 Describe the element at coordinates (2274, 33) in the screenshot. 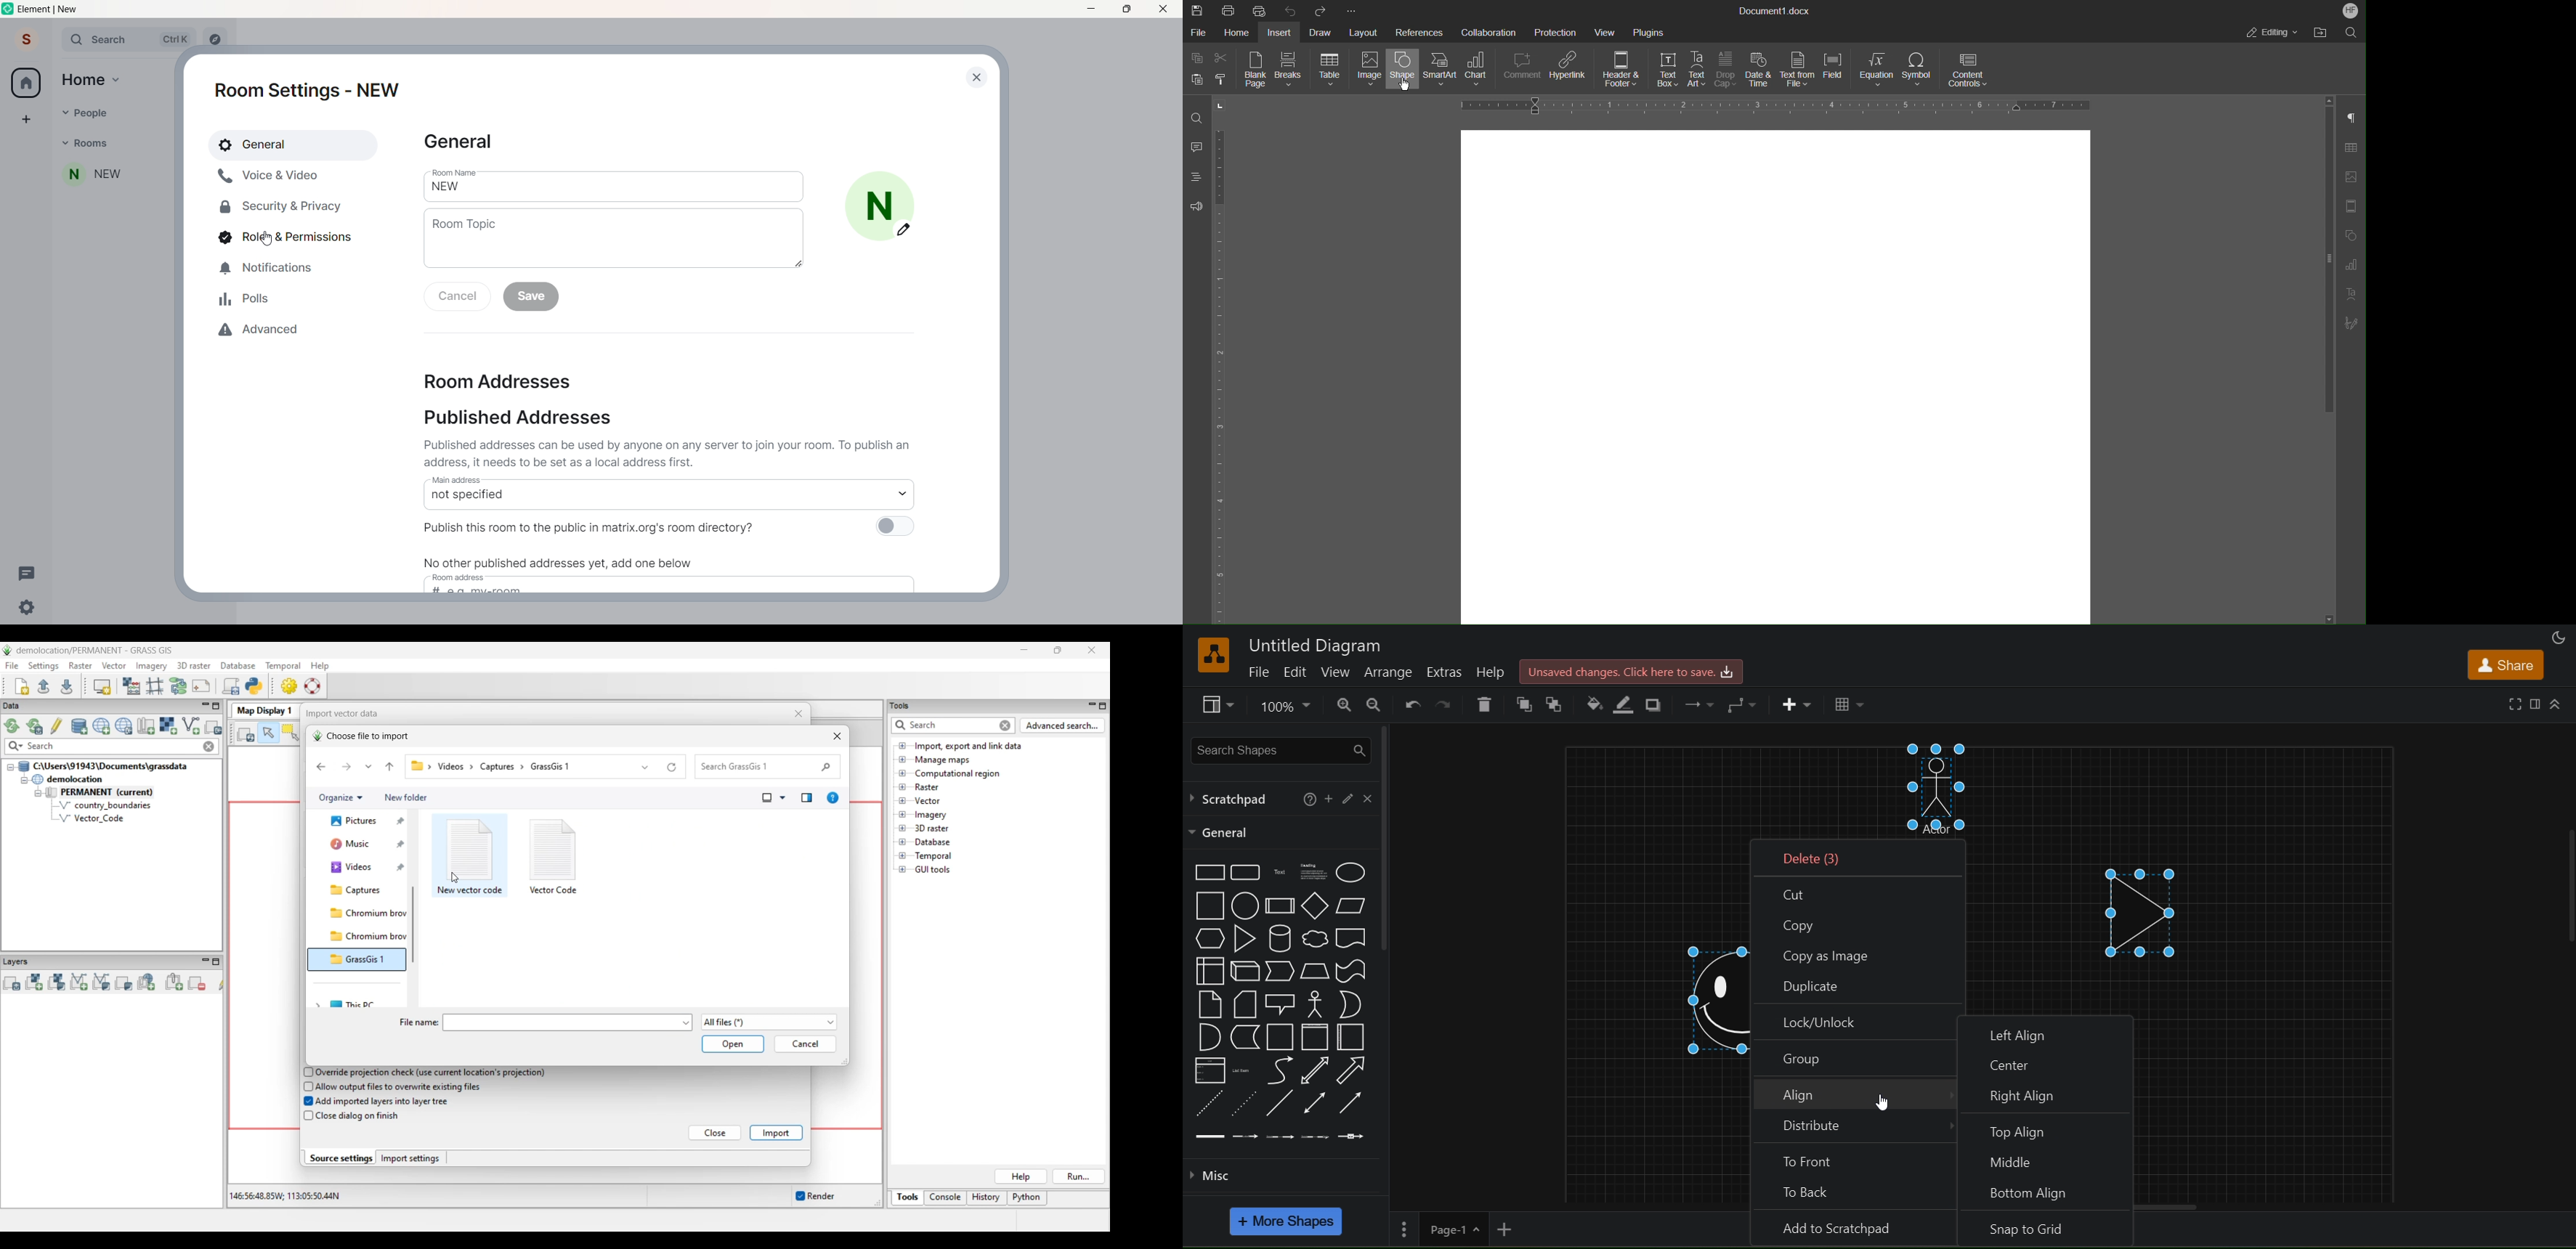

I see `Editing` at that location.